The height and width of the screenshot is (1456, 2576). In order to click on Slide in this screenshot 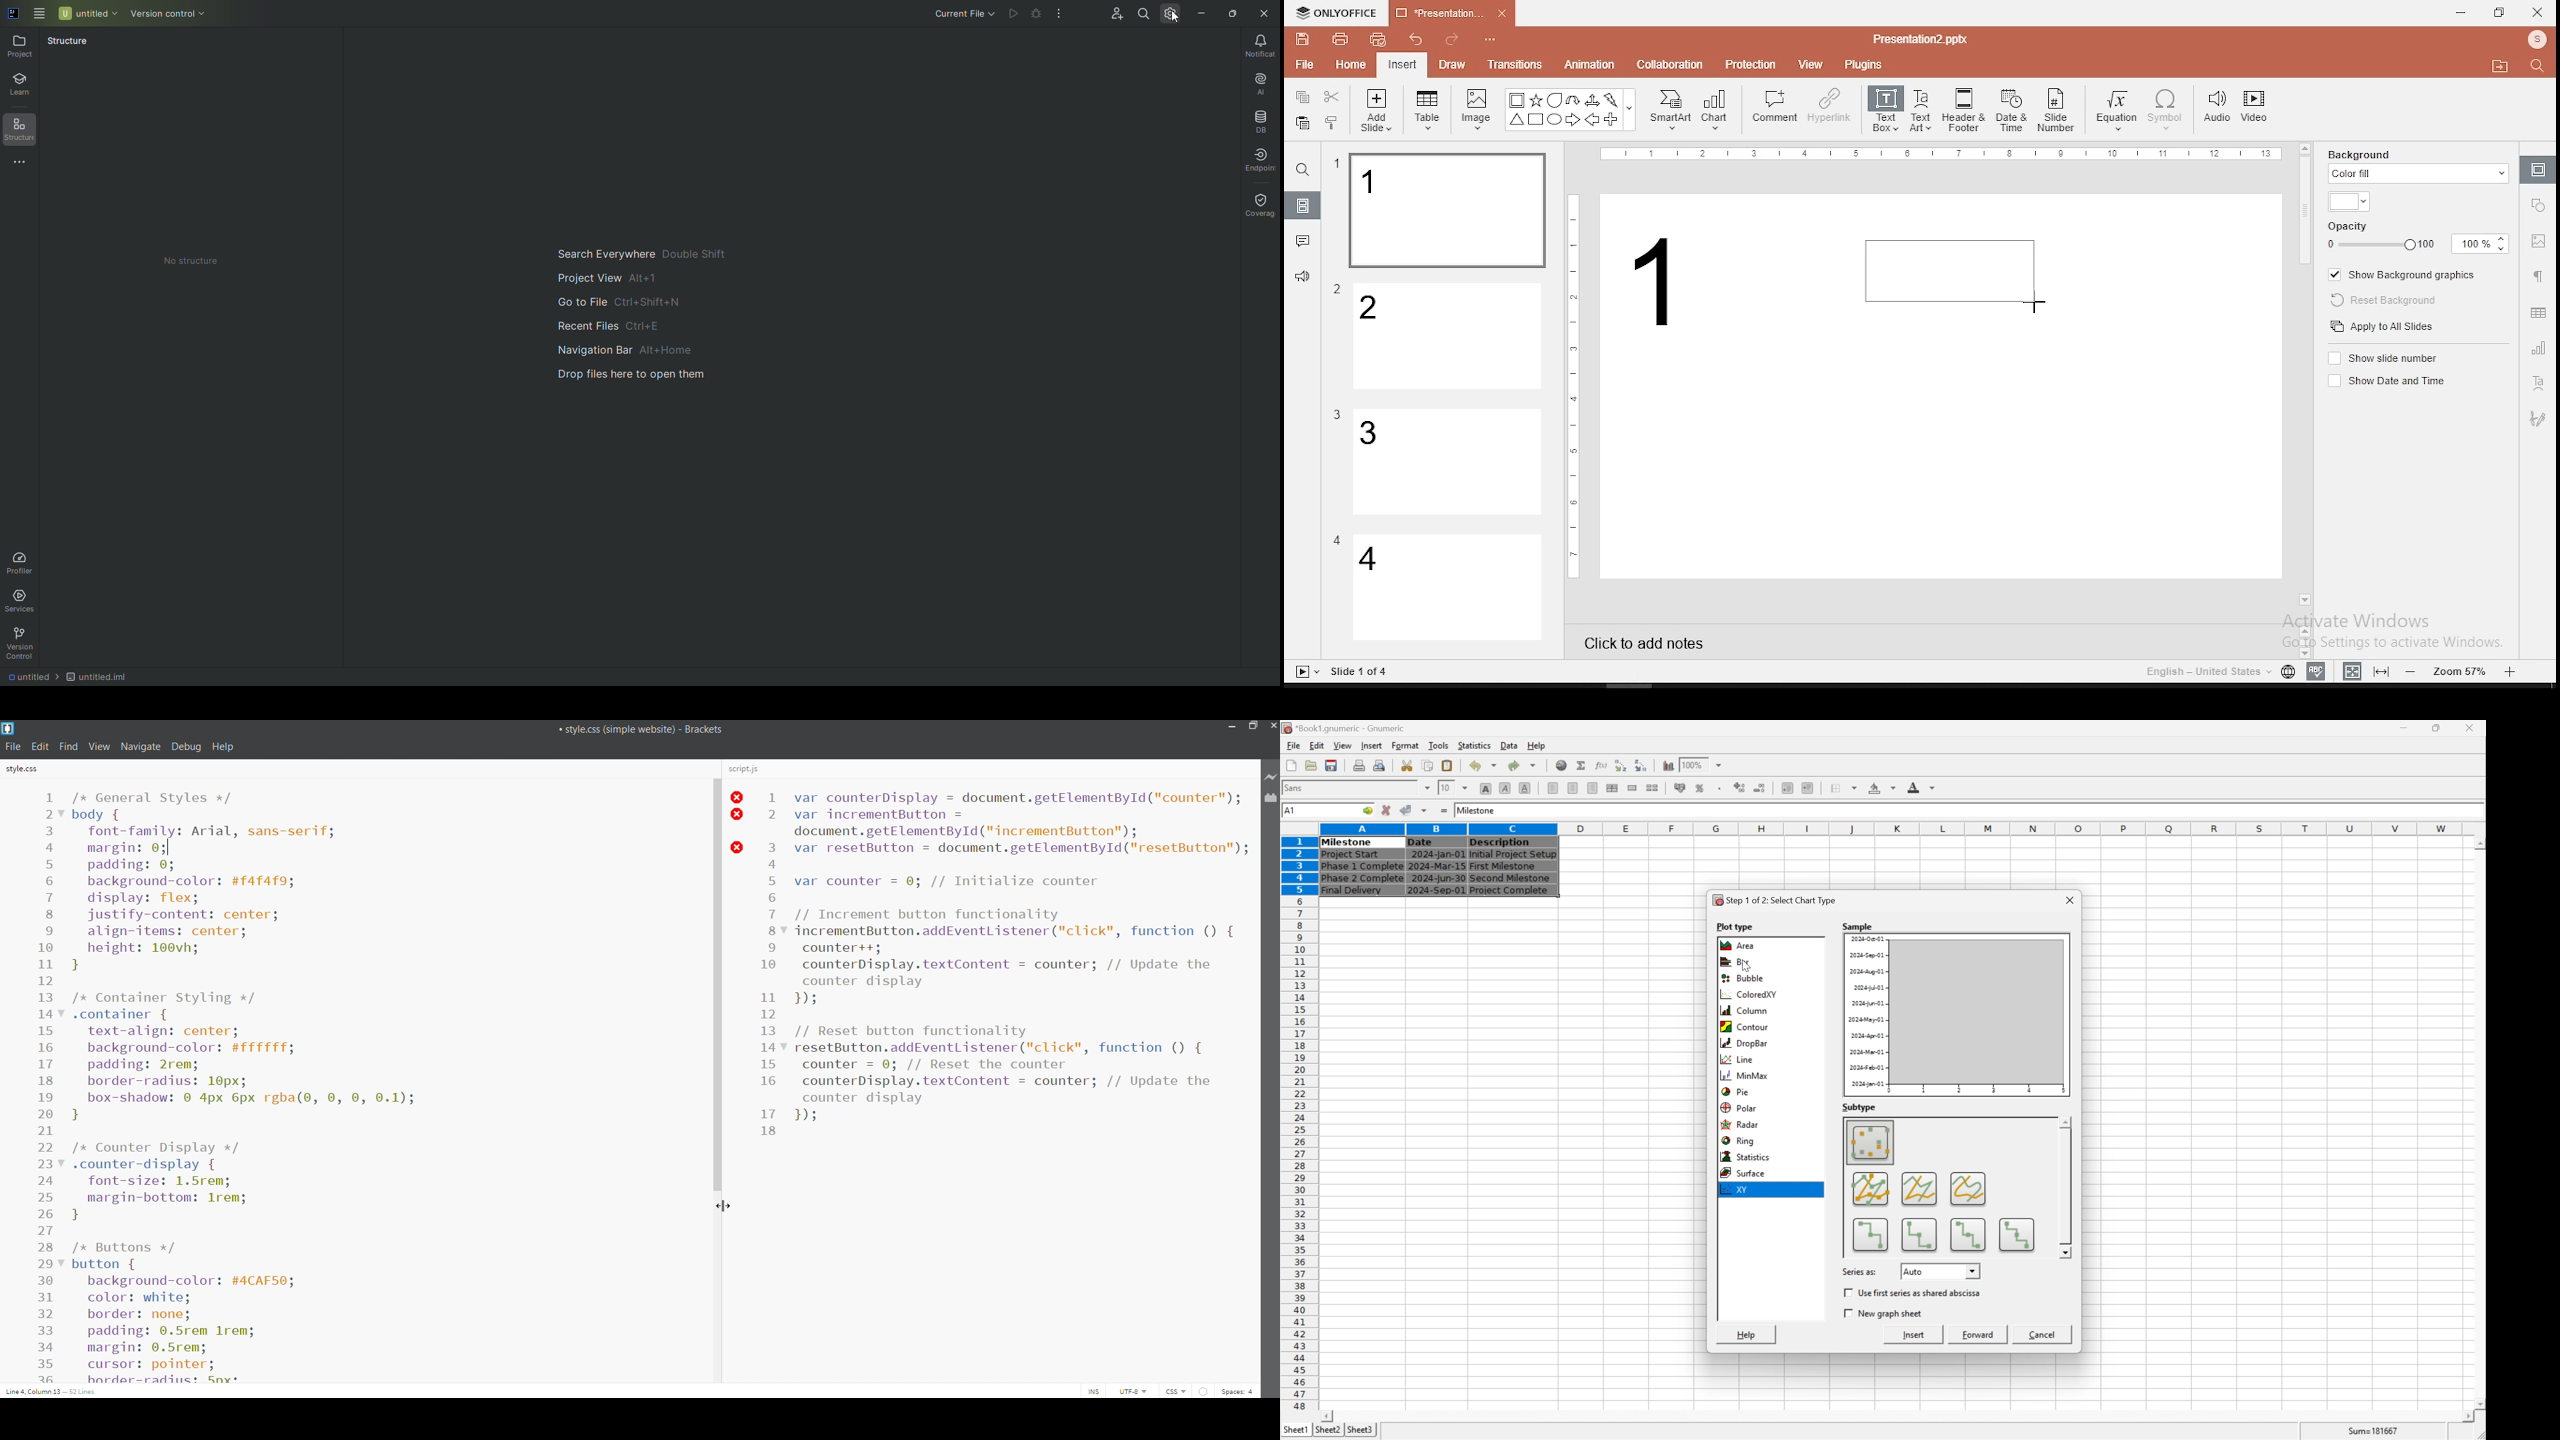, I will do `click(1303, 672)`.